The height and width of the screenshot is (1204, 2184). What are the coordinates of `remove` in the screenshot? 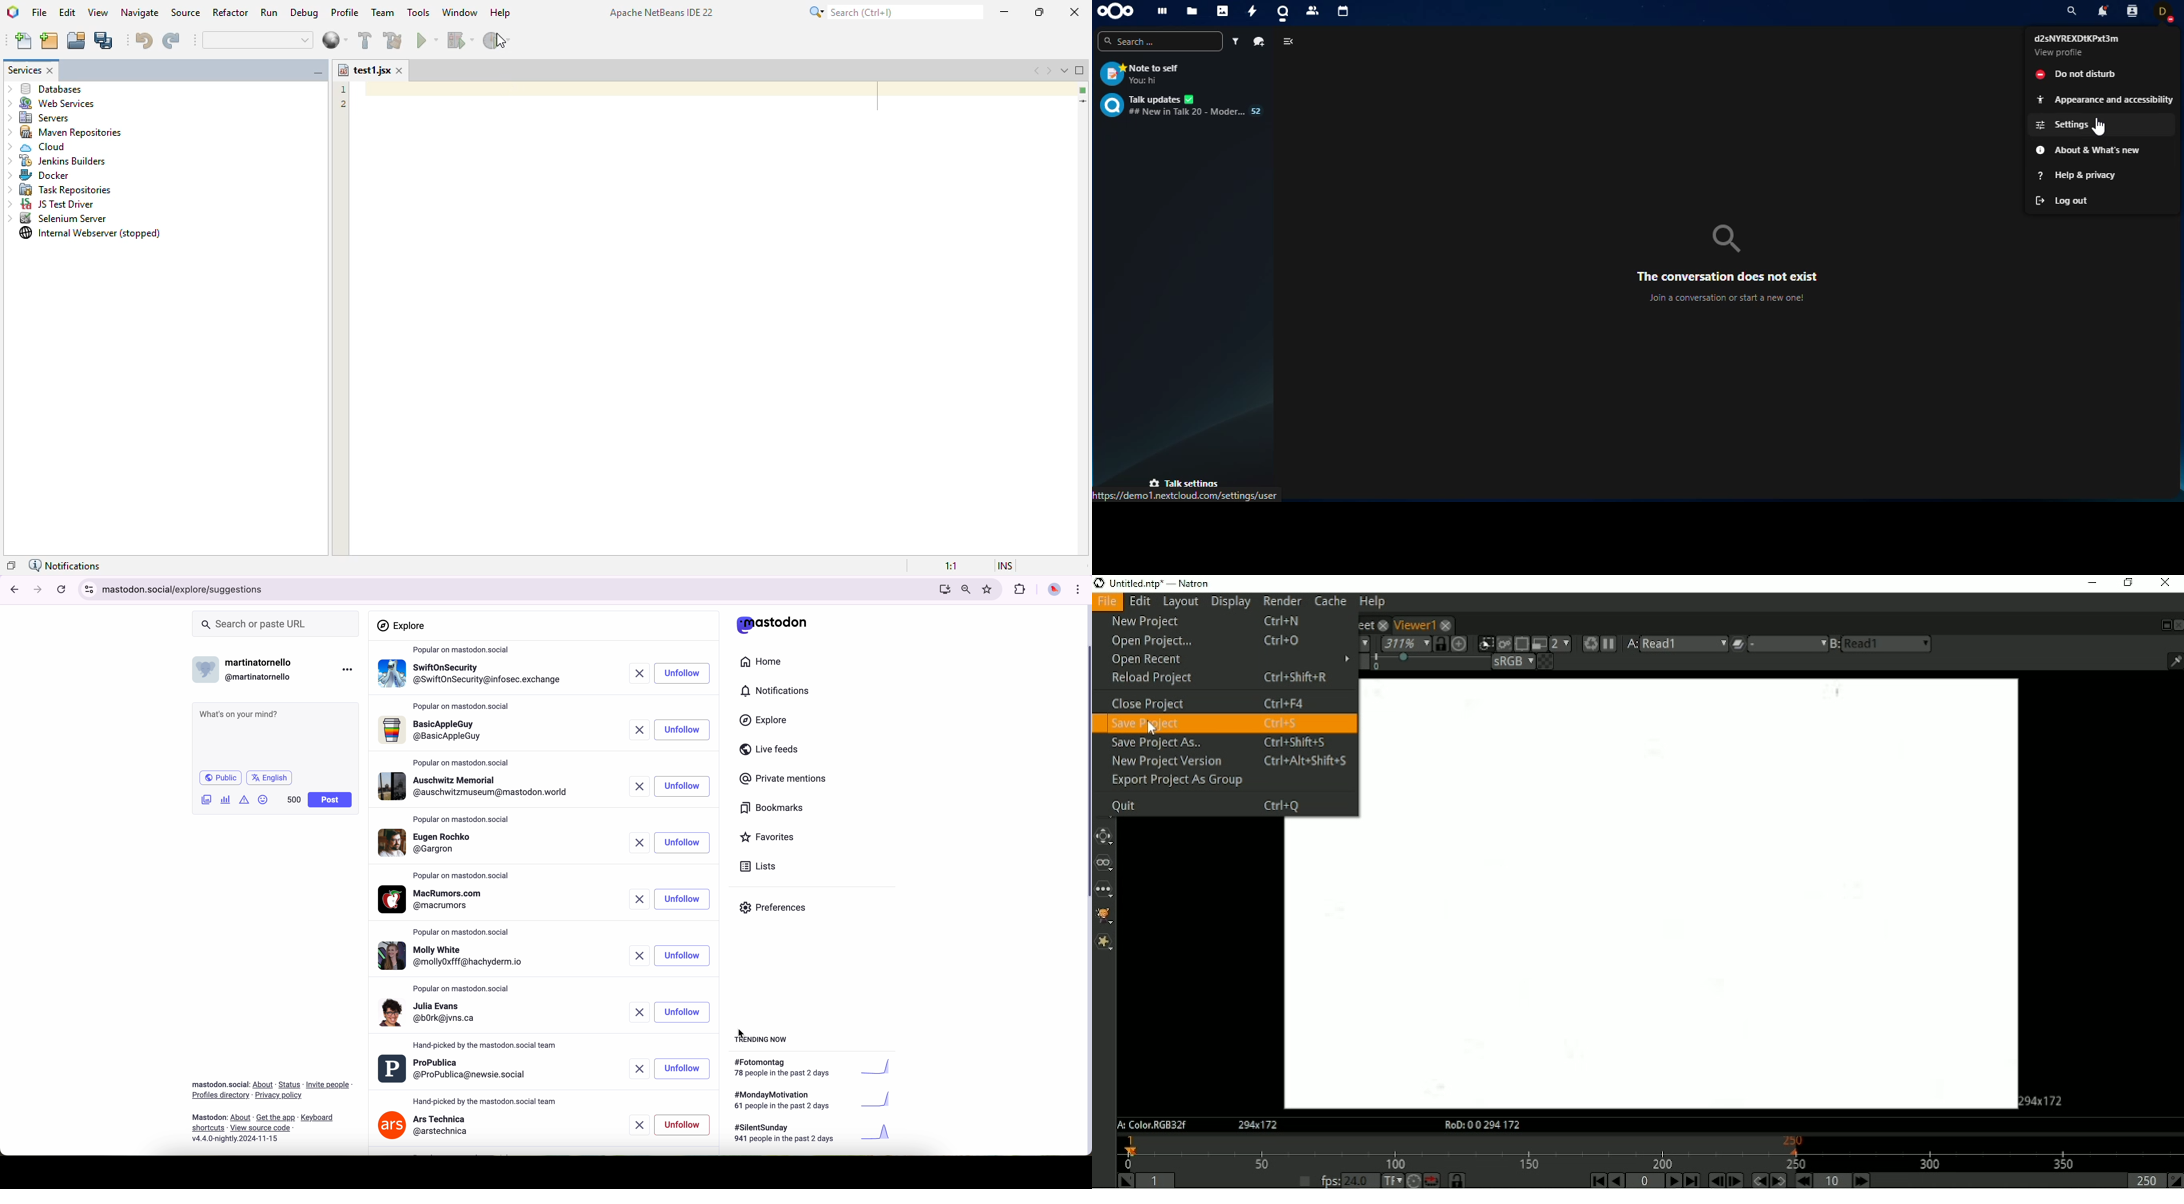 It's located at (639, 899).